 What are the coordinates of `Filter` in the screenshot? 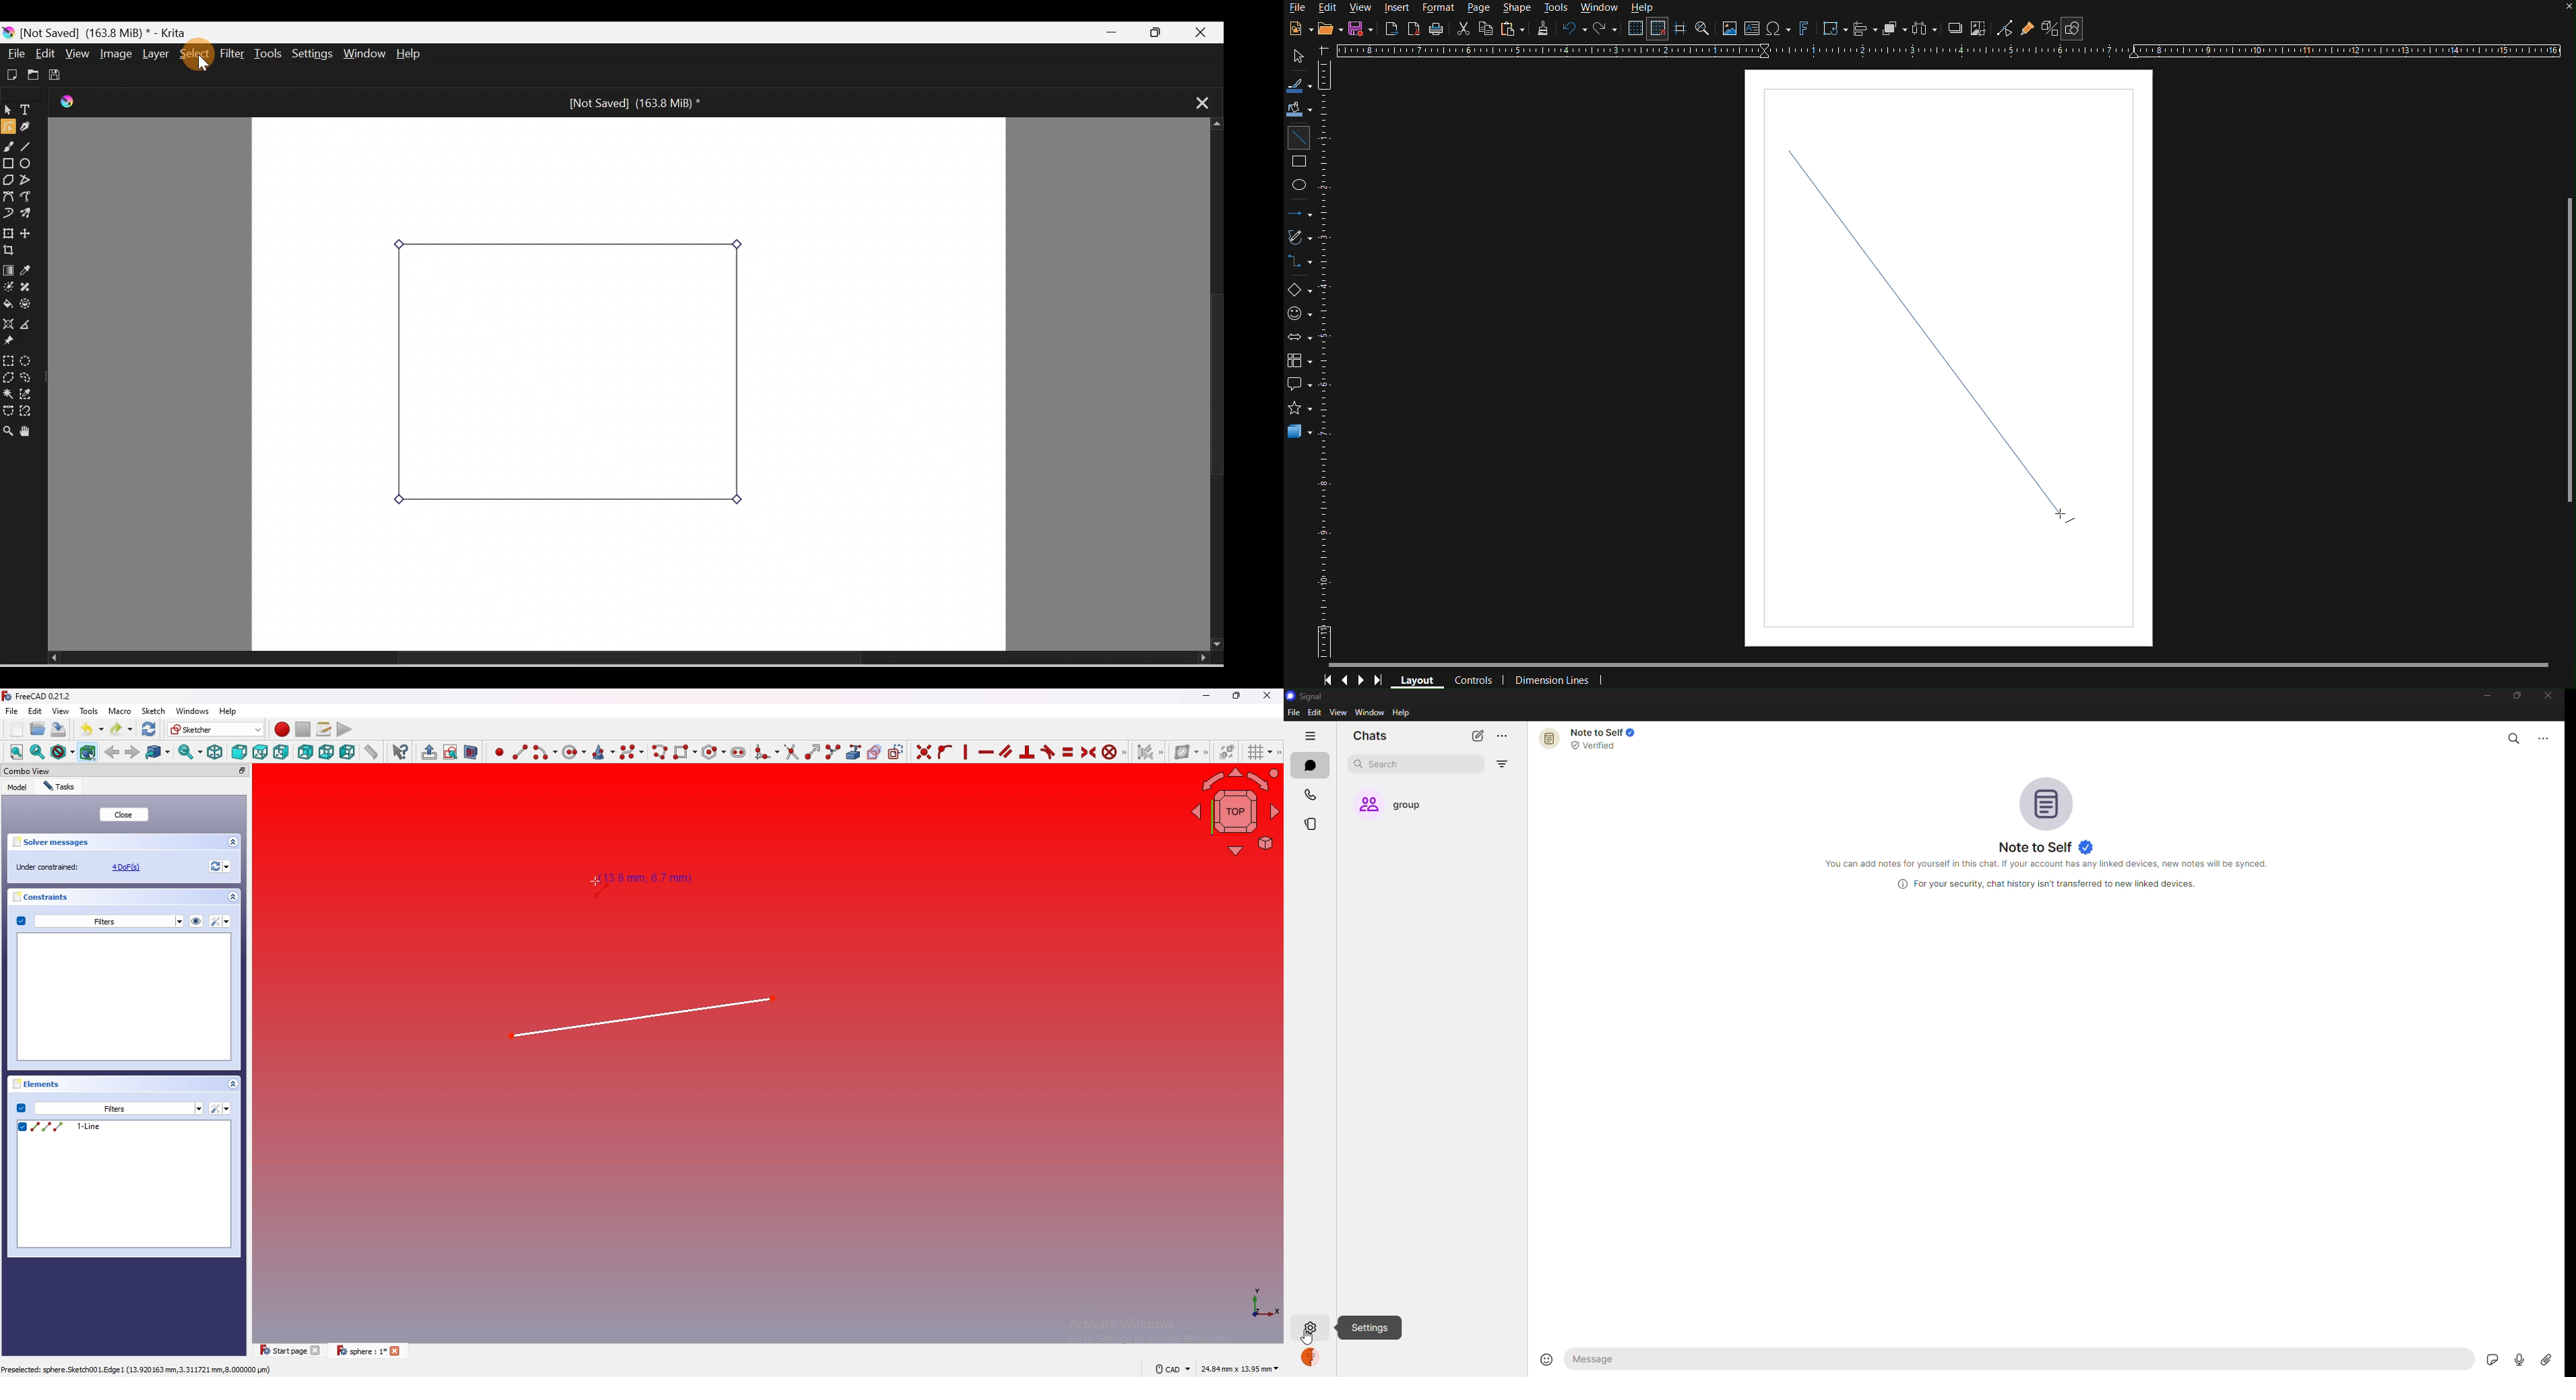 It's located at (233, 54).